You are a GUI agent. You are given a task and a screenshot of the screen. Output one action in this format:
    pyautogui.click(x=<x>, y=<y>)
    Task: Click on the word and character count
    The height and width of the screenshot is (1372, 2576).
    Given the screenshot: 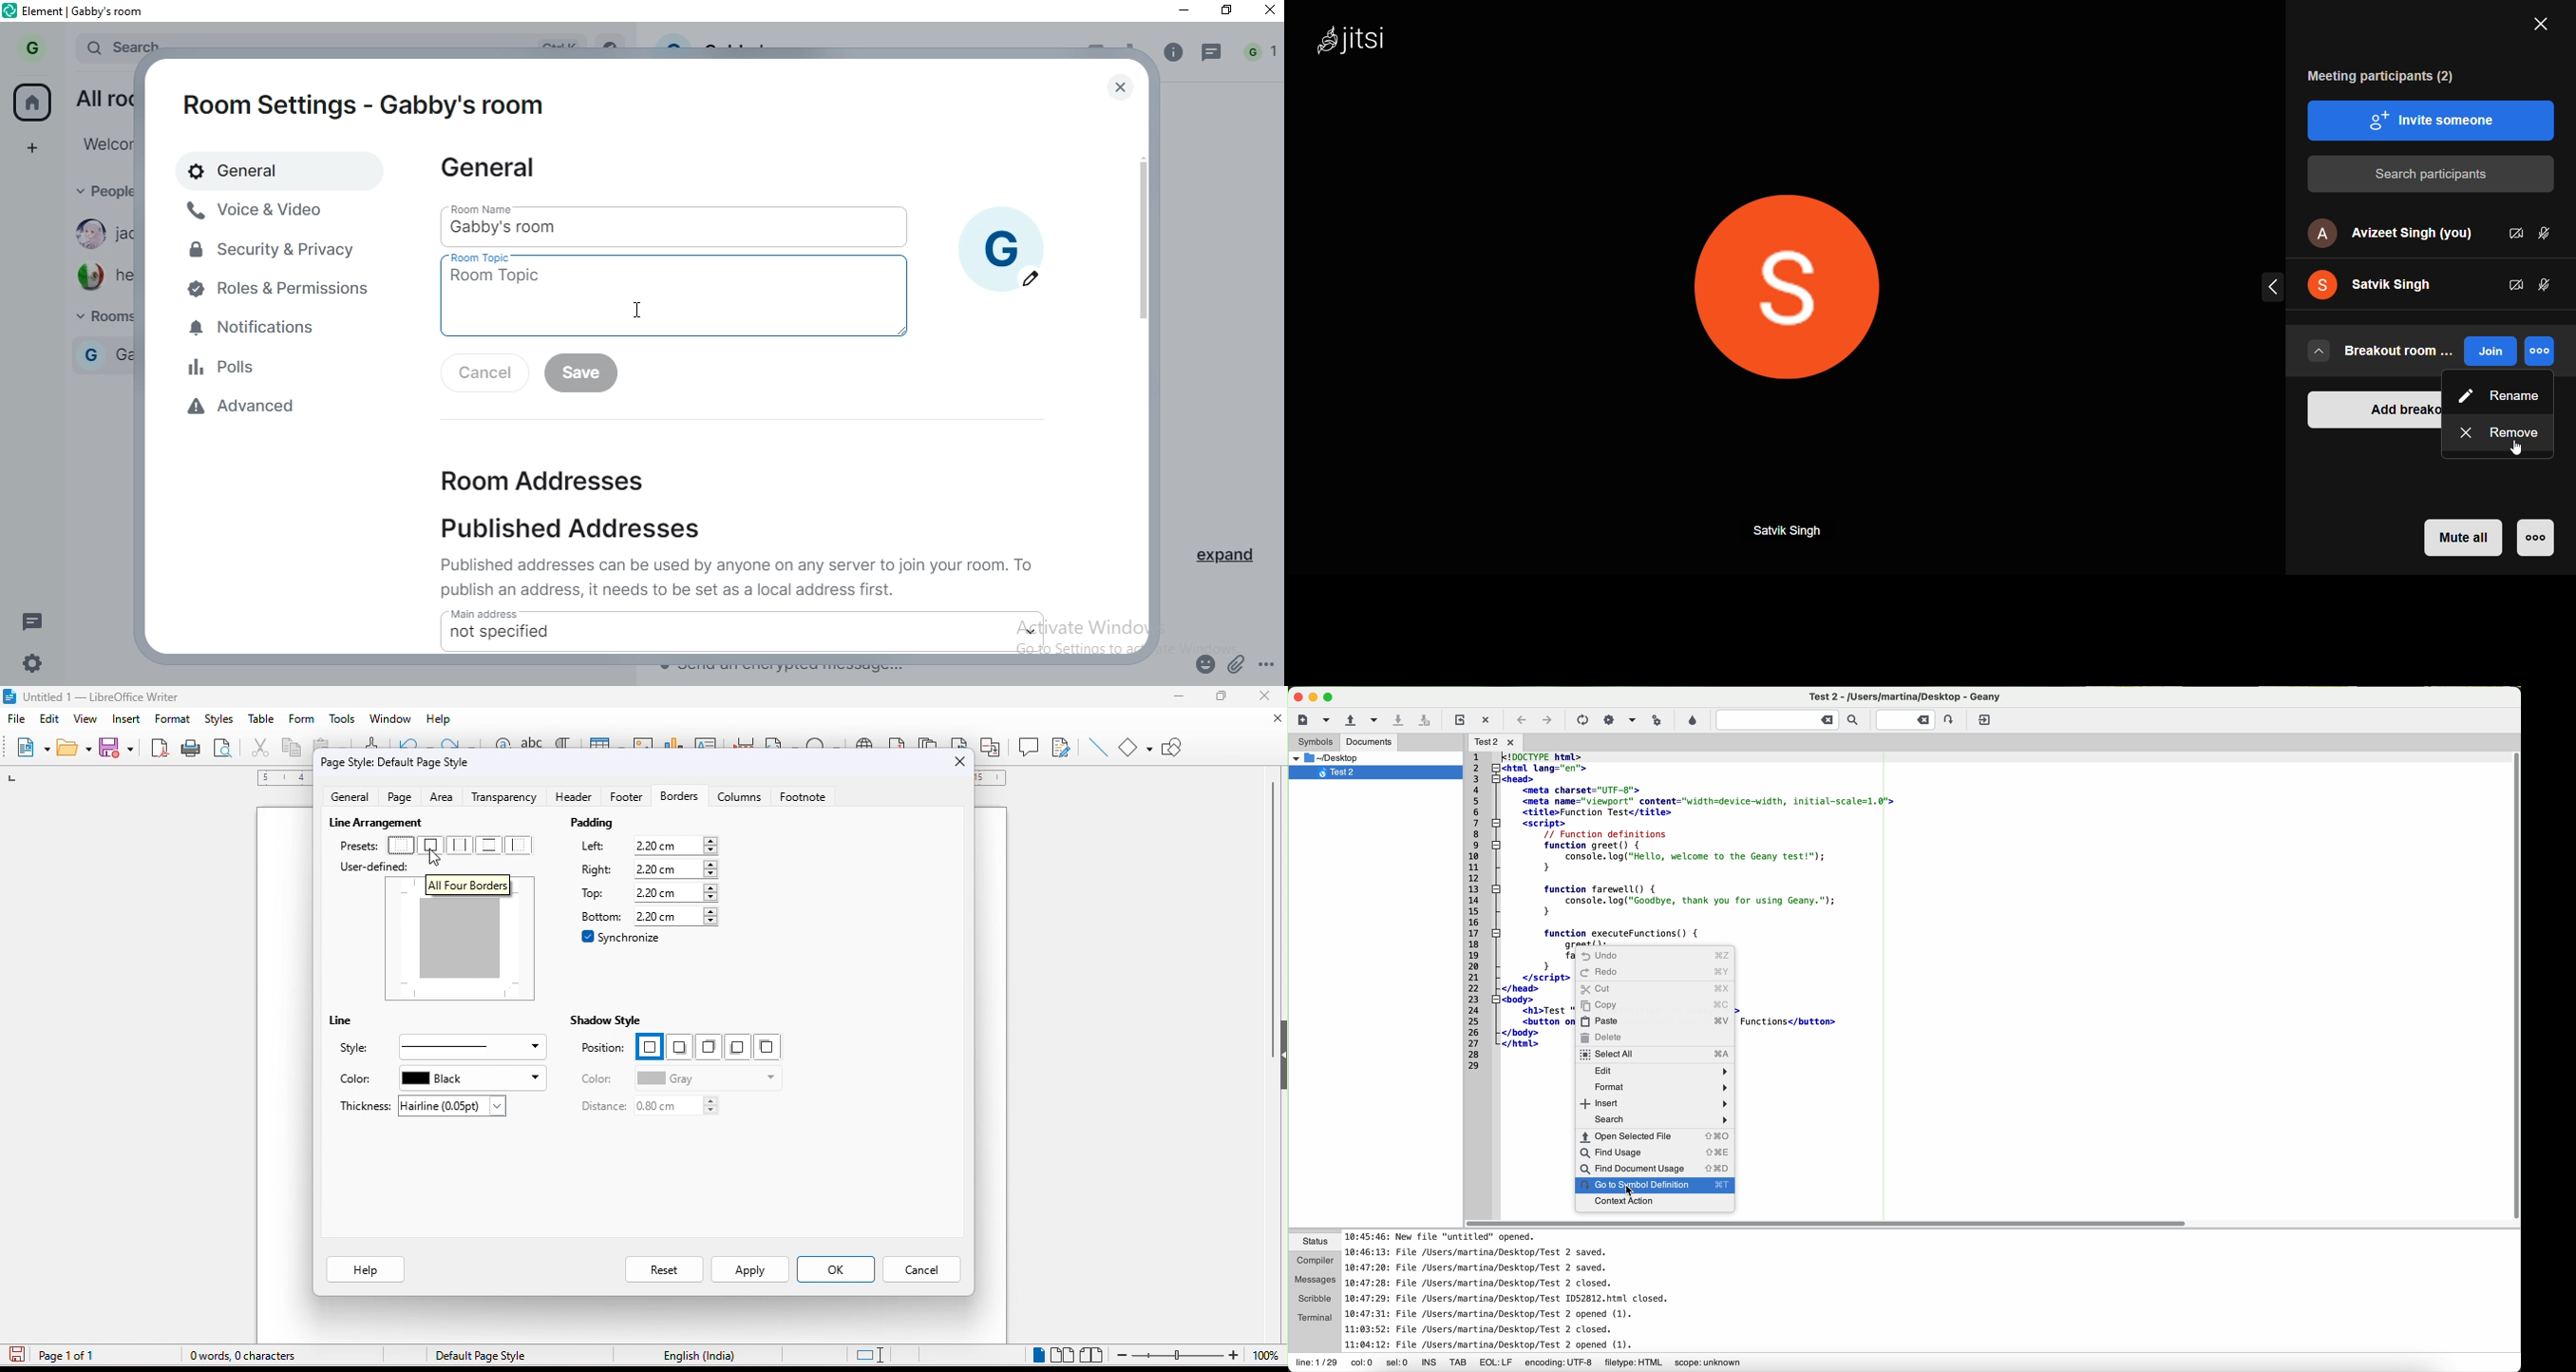 What is the action you would take?
    pyautogui.click(x=242, y=1358)
    